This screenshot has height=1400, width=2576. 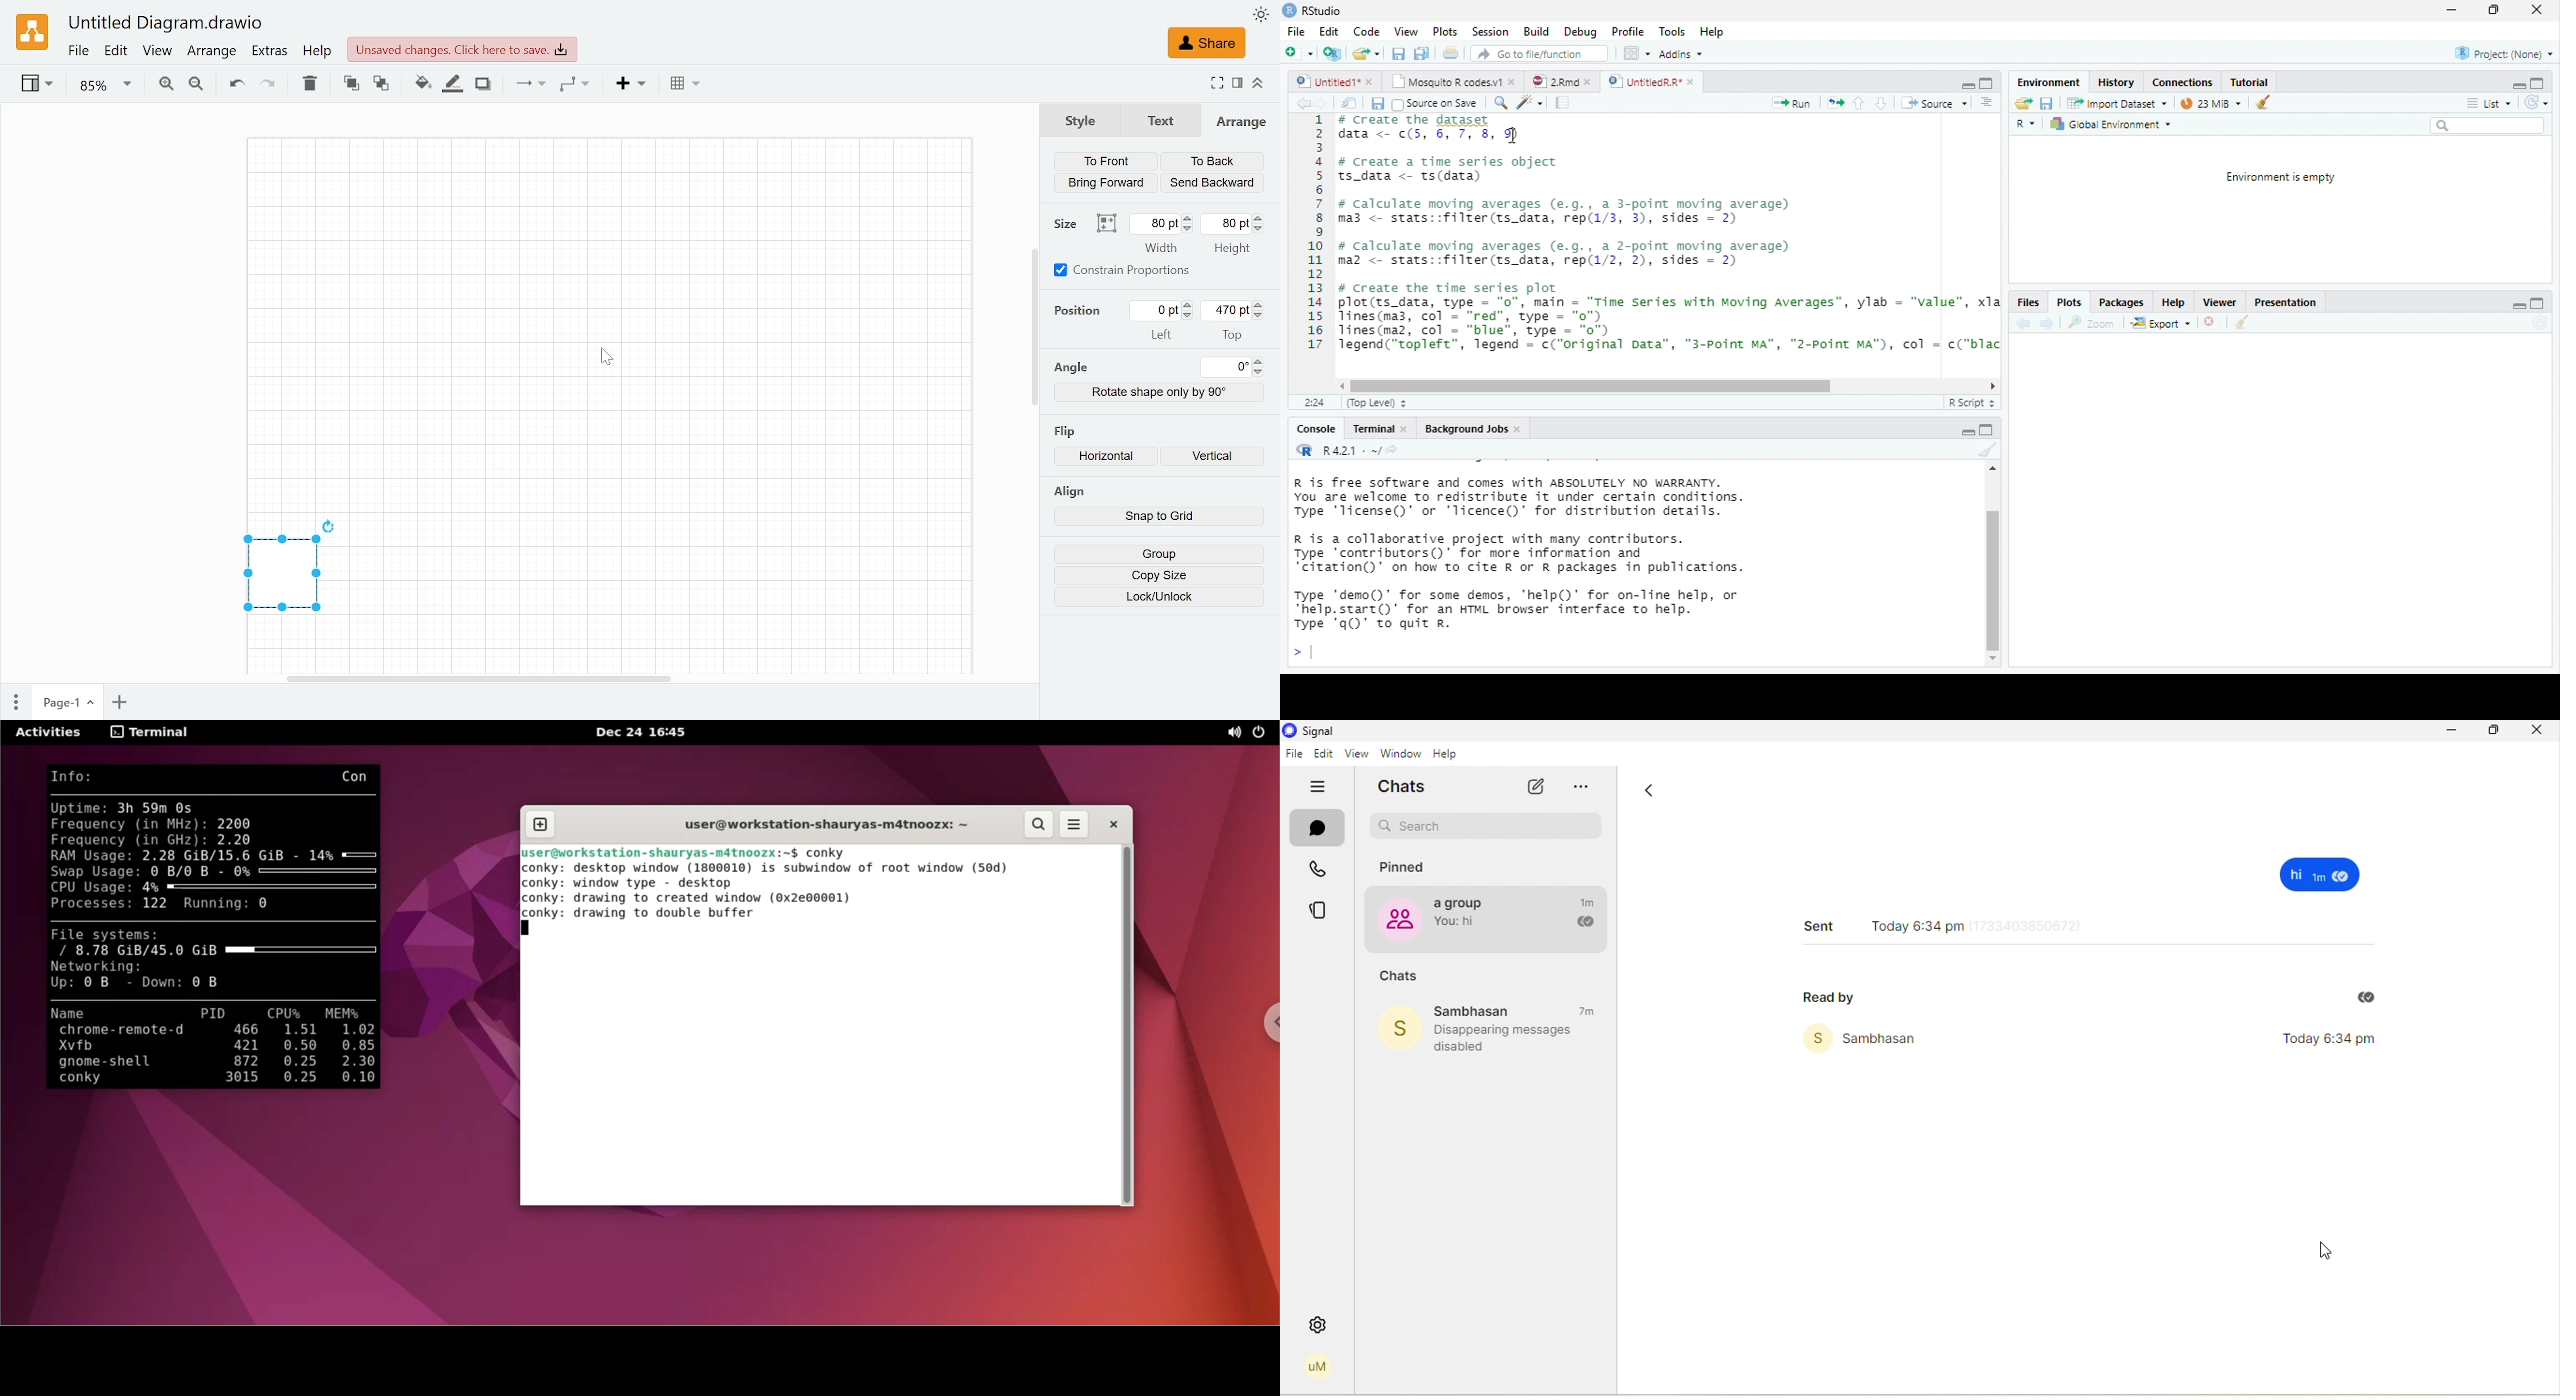 I want to click on Bring forward, so click(x=1108, y=182).